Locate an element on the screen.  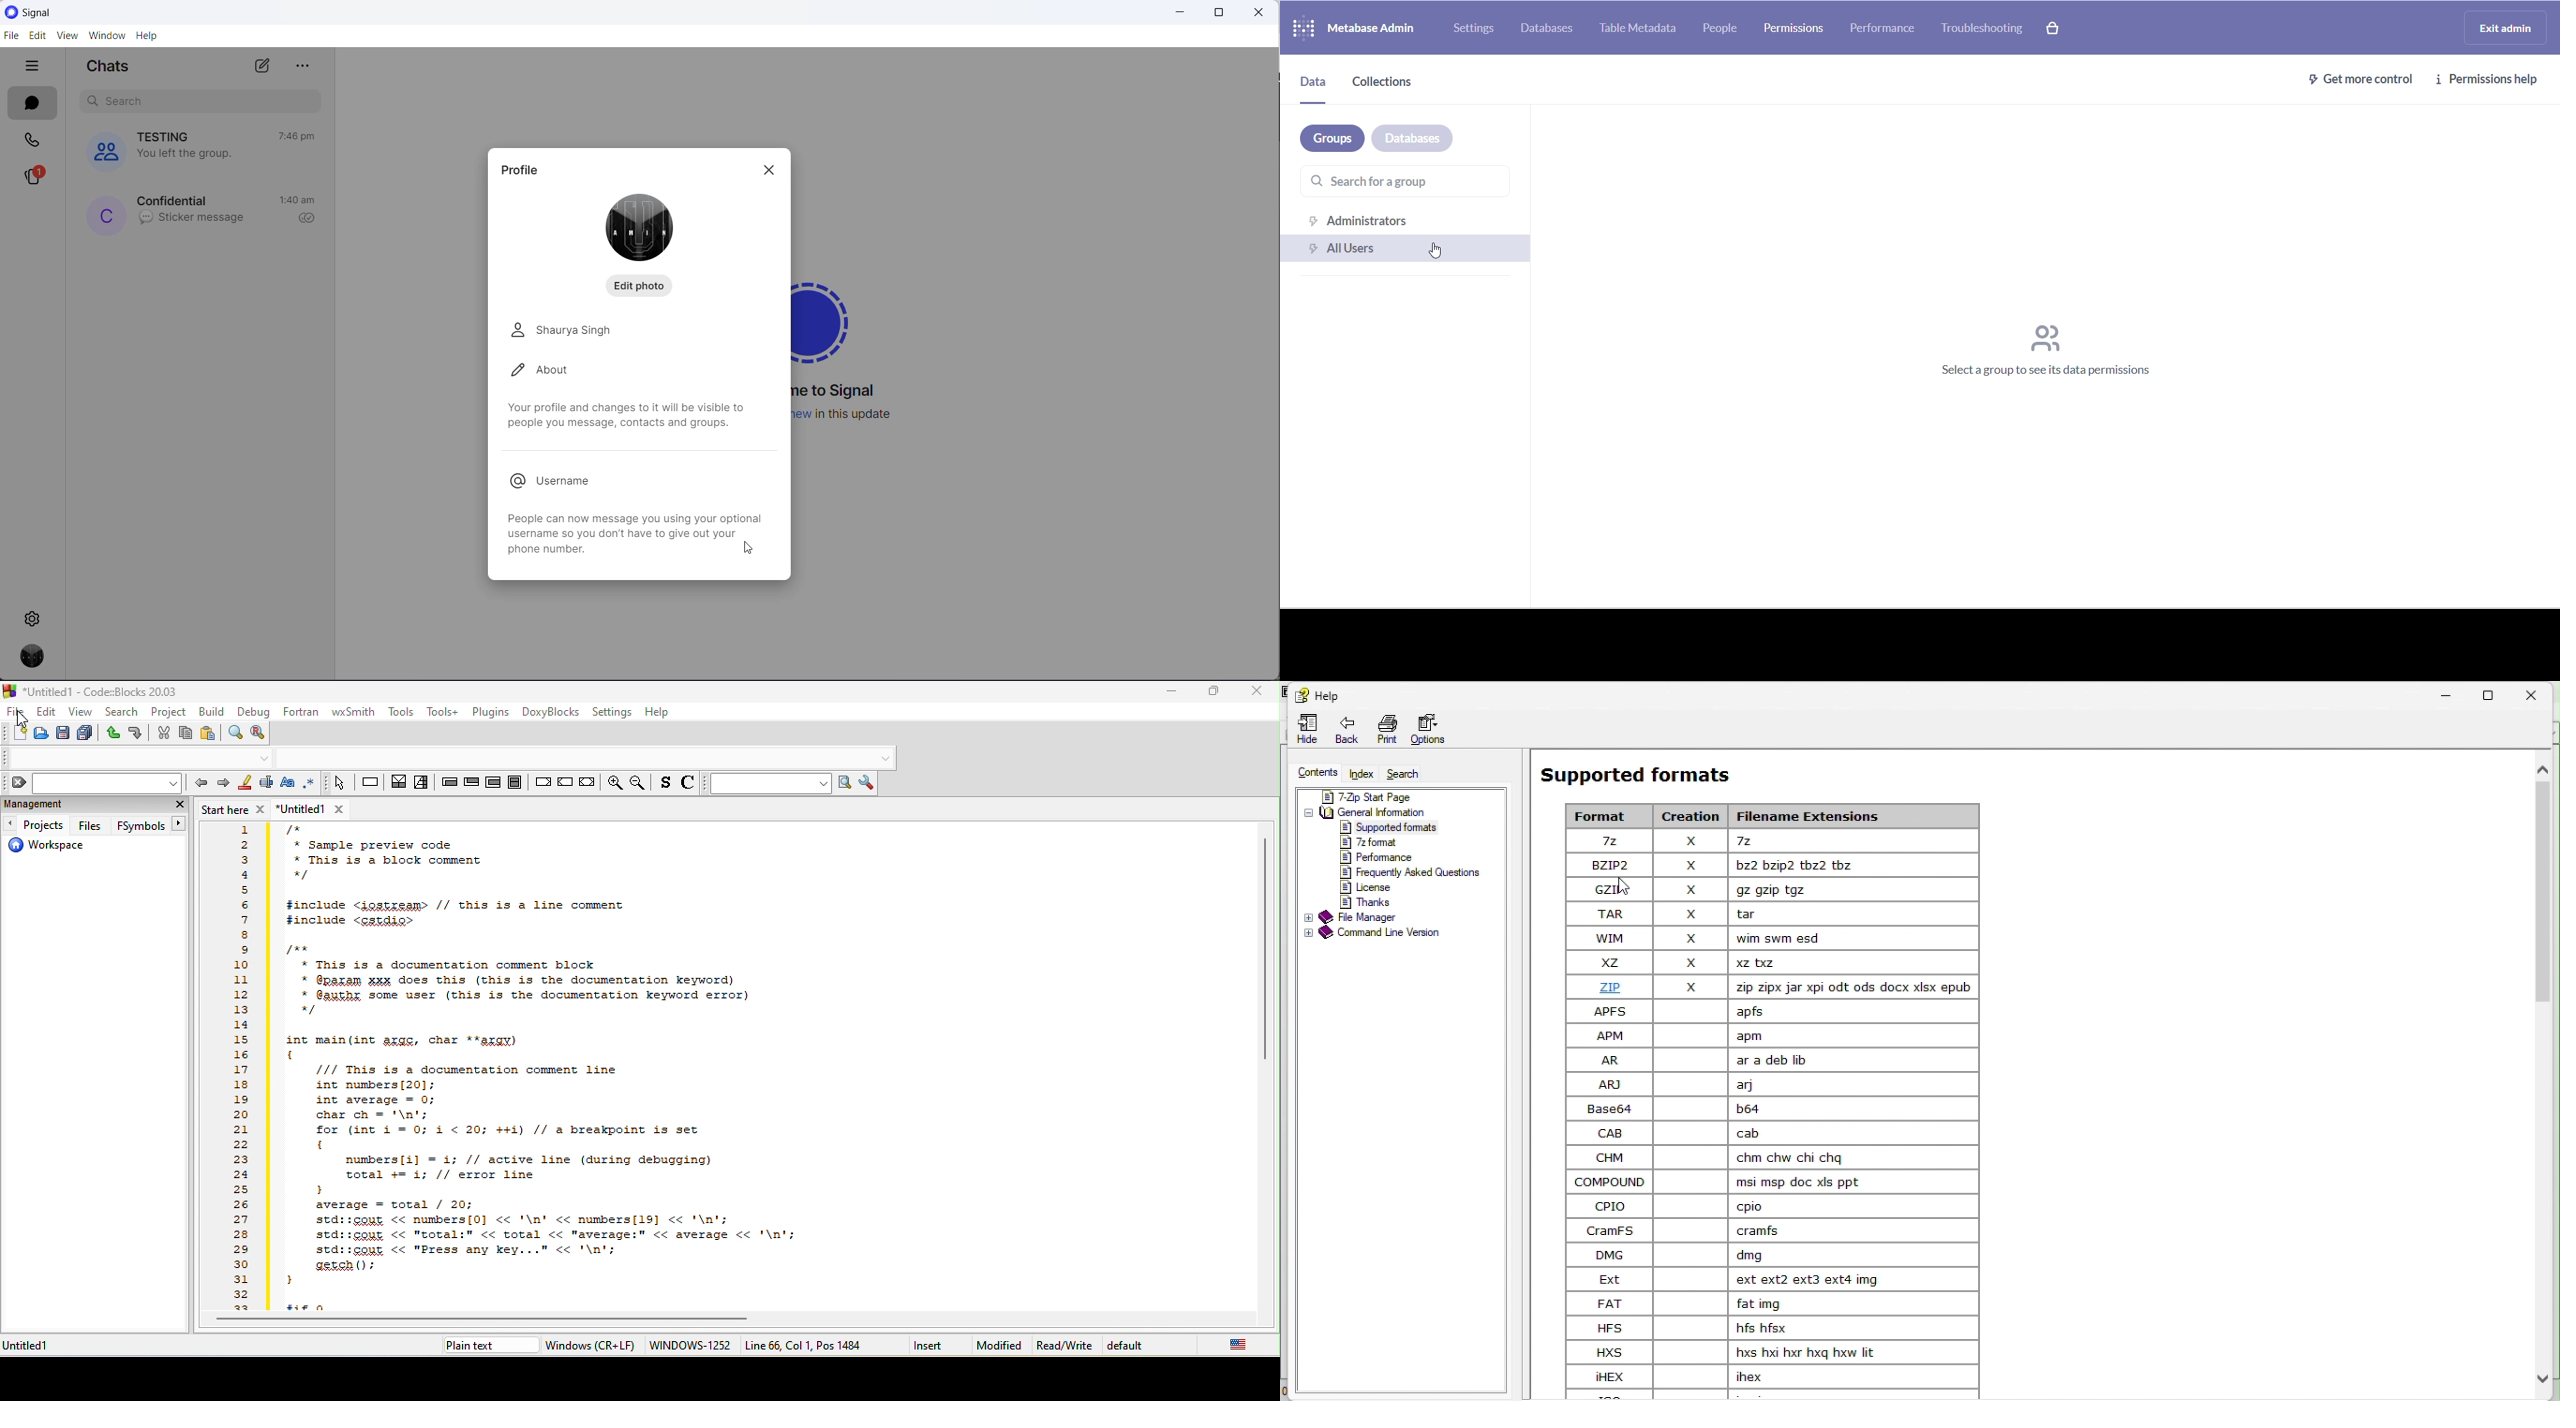
Minimize is located at coordinates (2447, 694).